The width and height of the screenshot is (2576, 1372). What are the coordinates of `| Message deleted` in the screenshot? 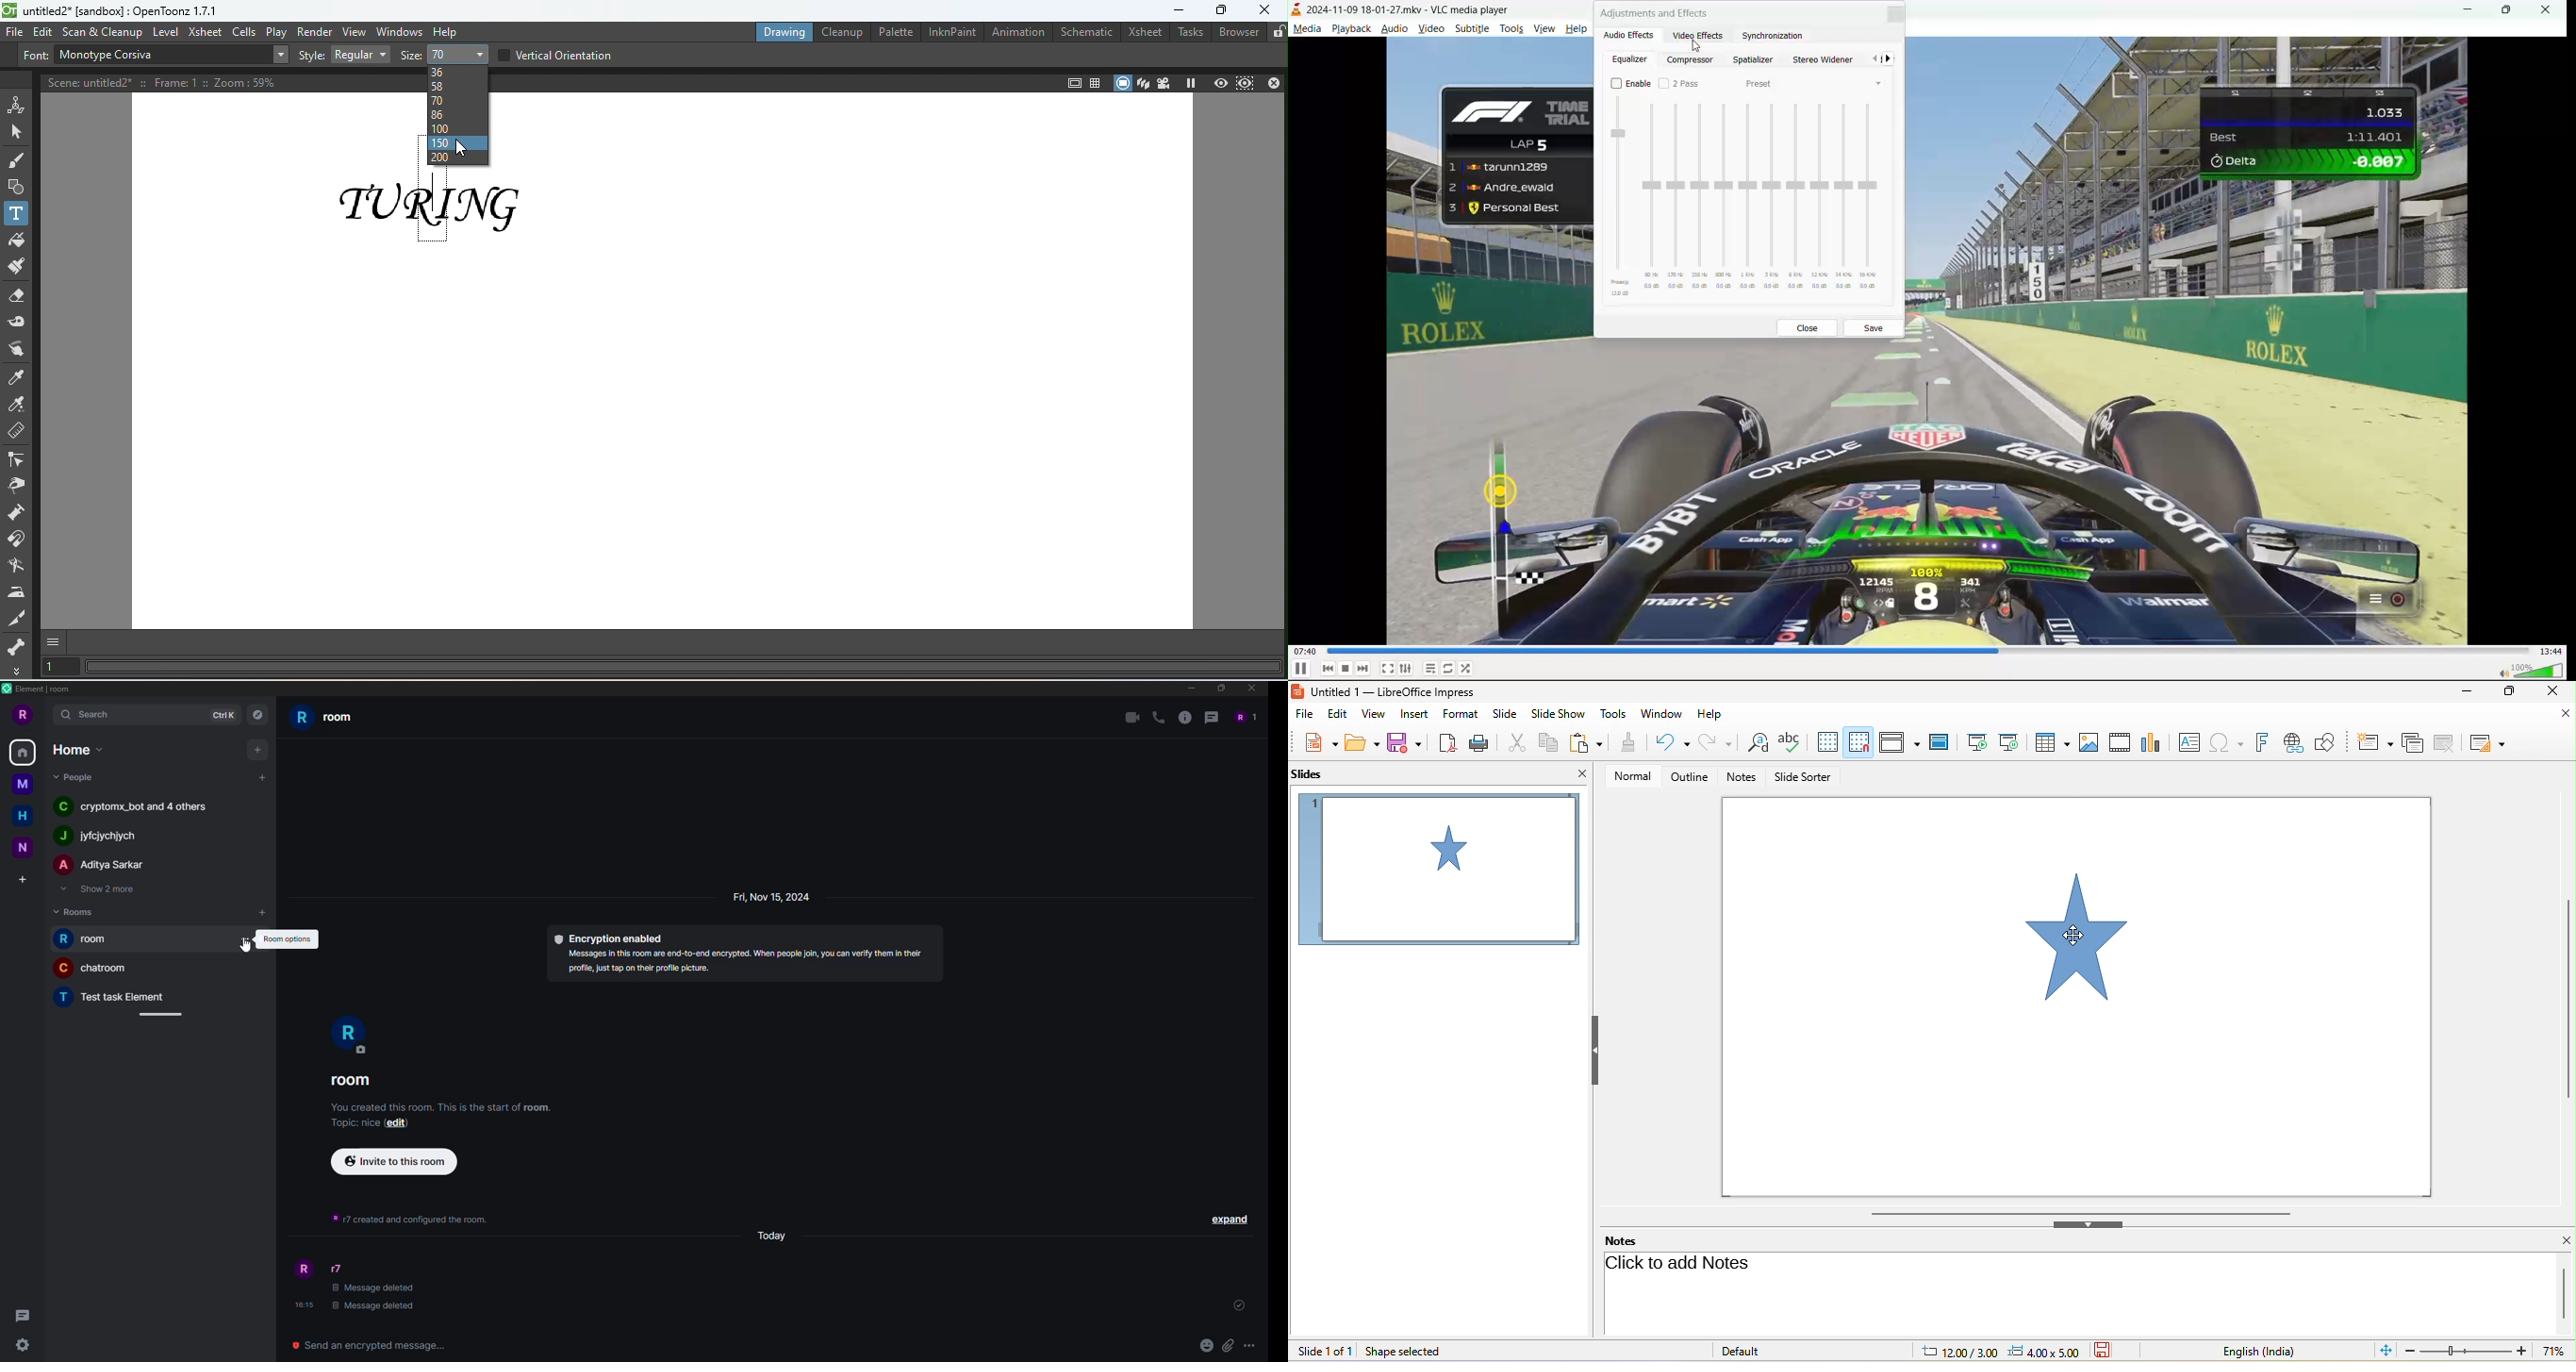 It's located at (379, 1305).